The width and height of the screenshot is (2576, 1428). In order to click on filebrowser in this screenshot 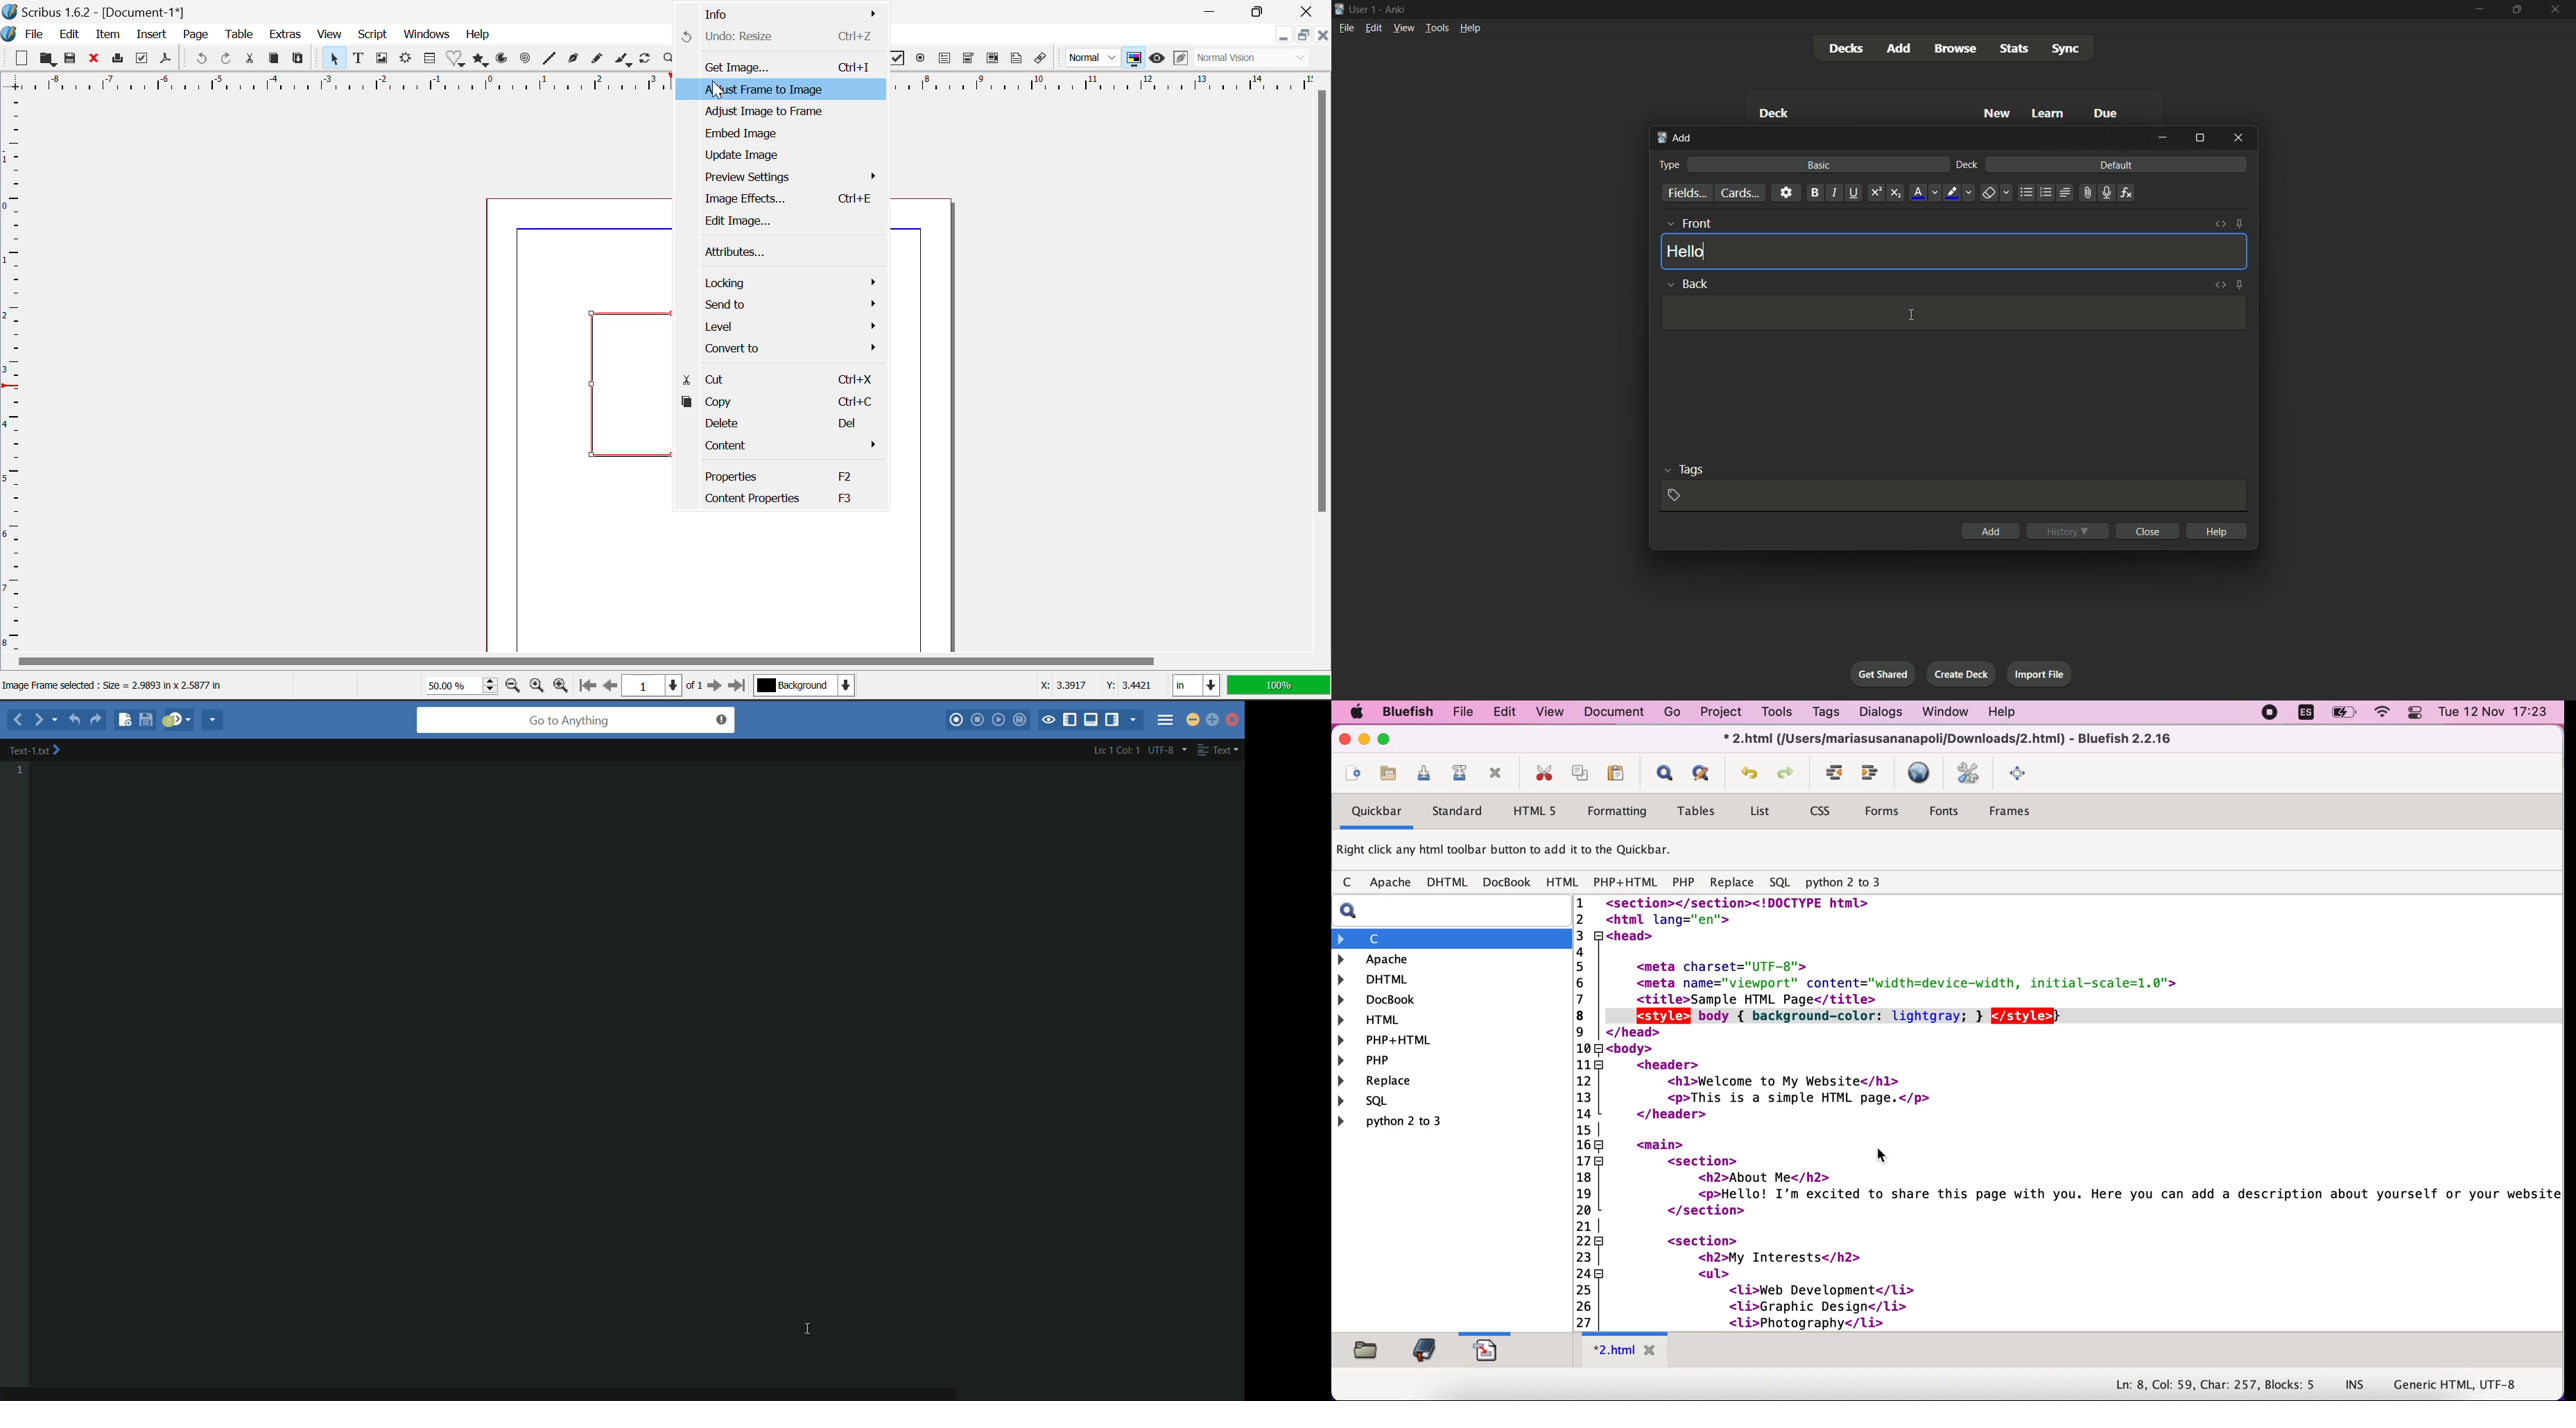, I will do `click(1368, 1352)`.